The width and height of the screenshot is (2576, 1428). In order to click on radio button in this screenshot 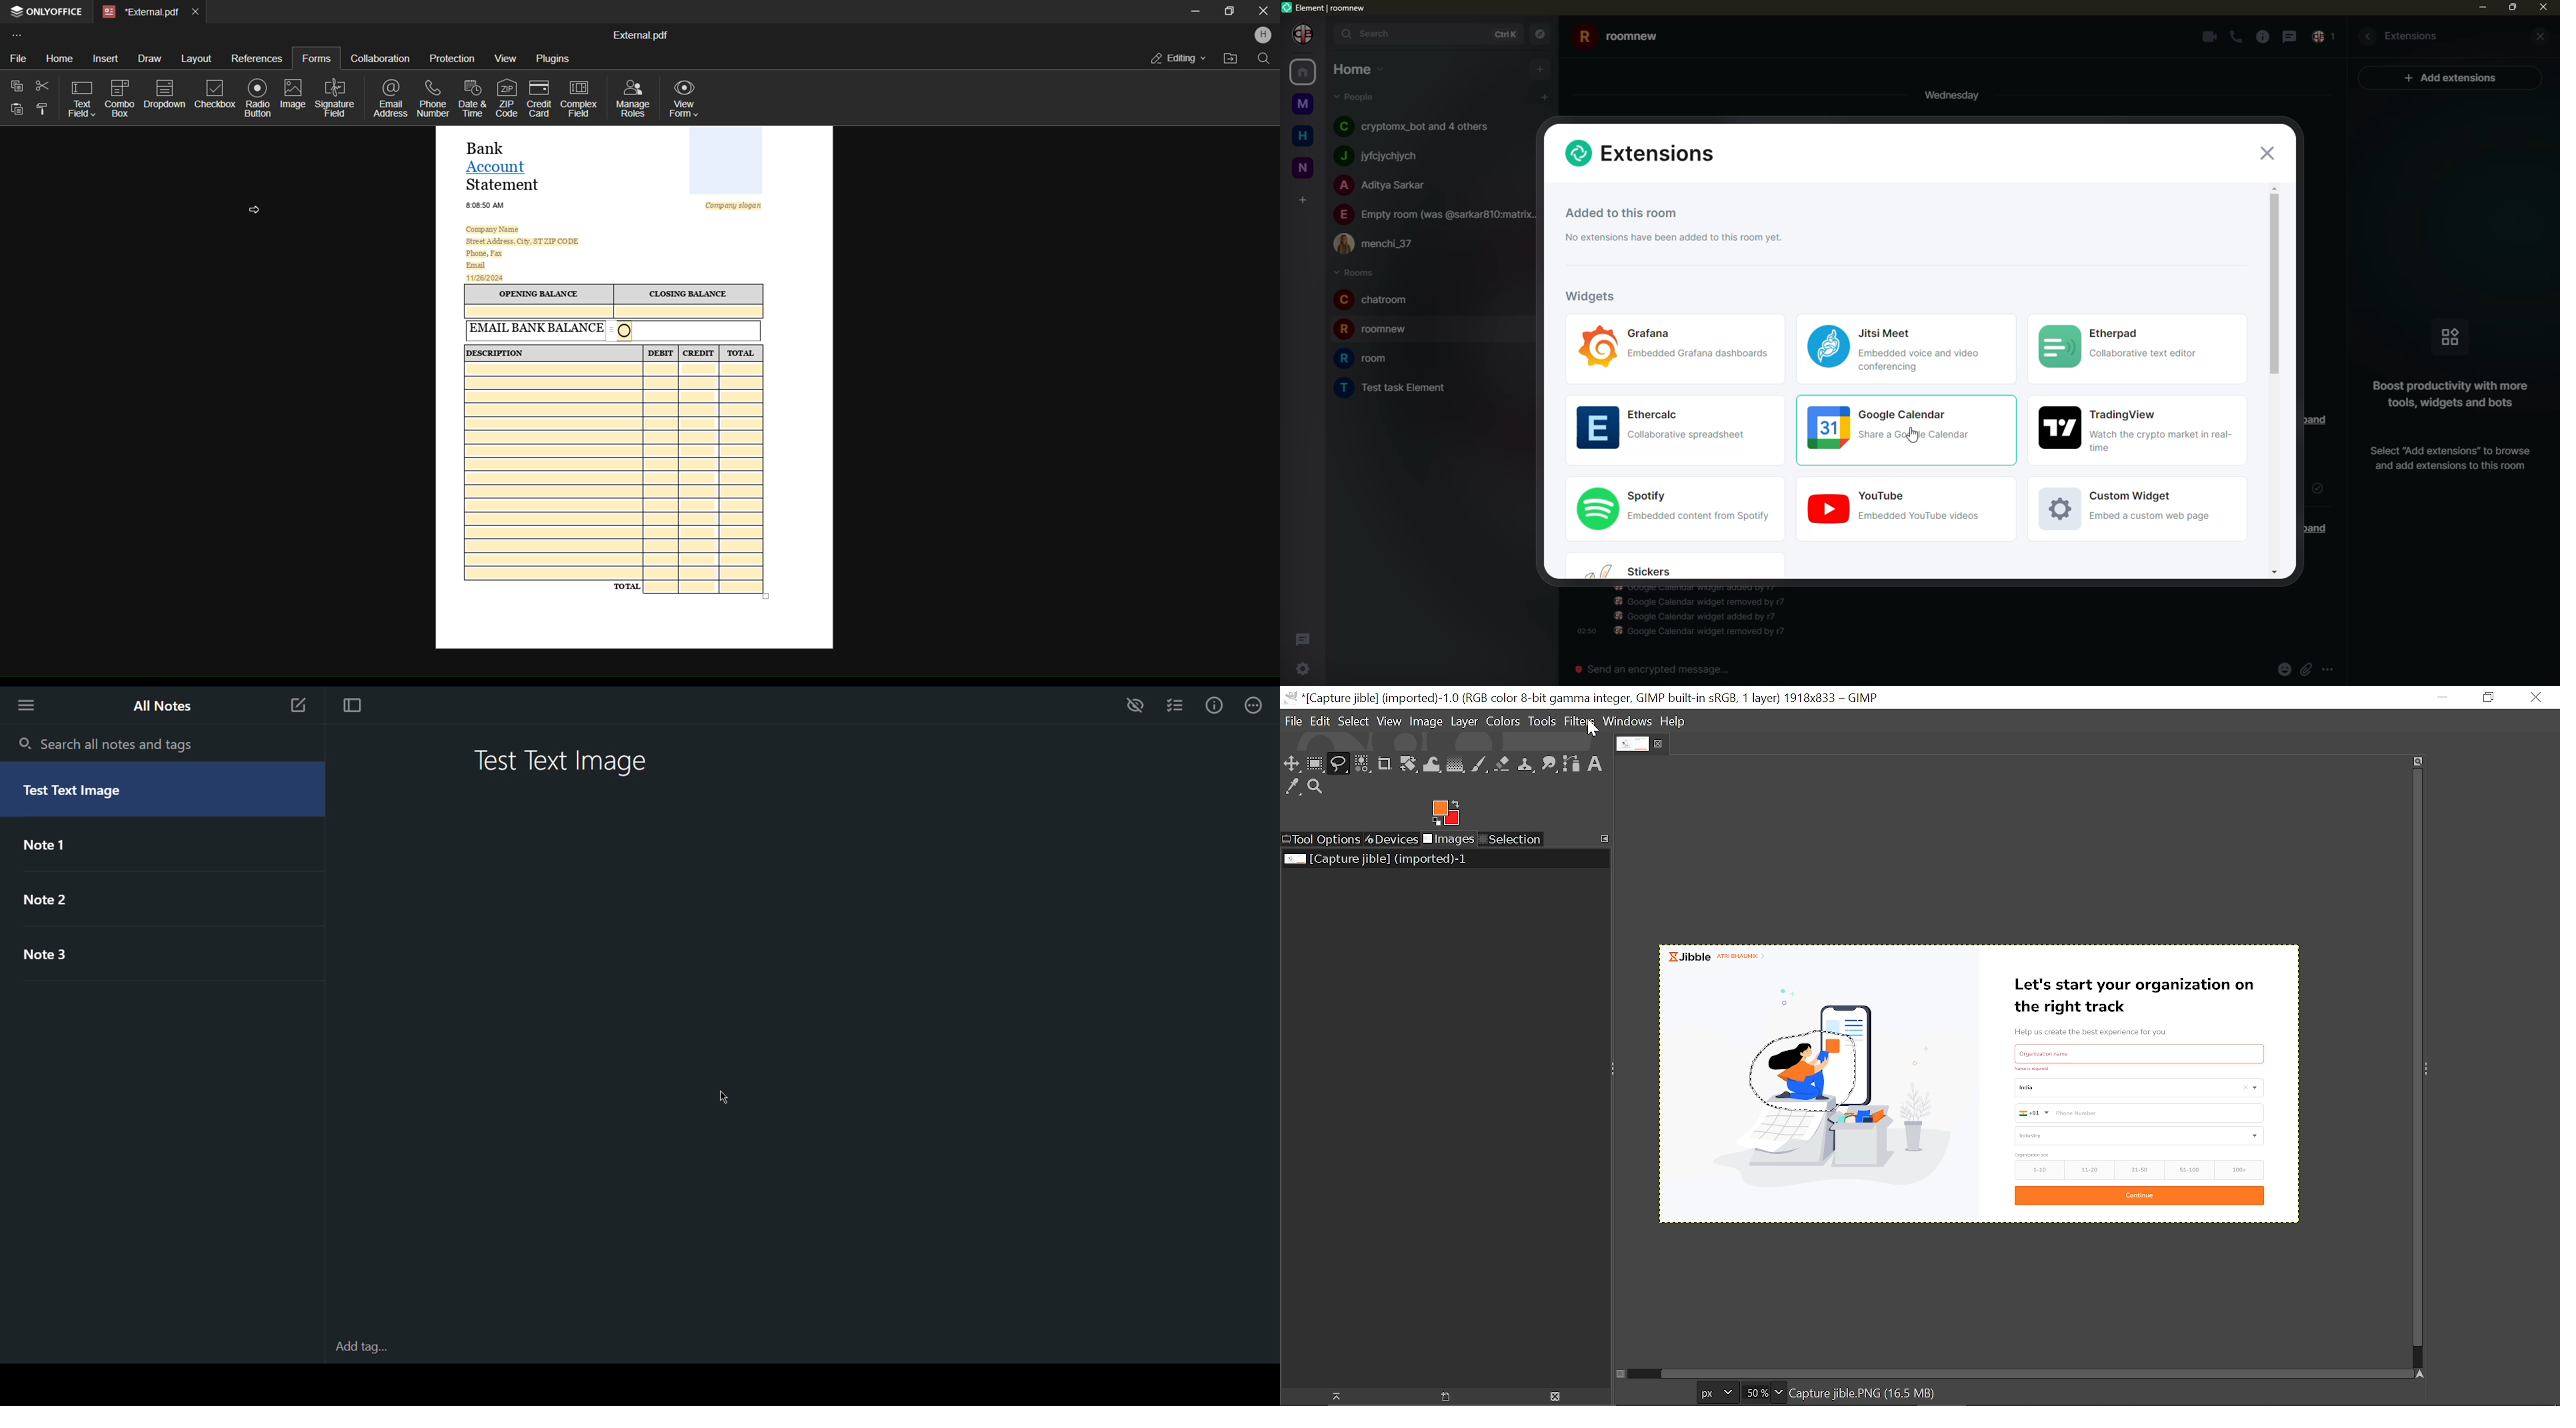, I will do `click(258, 100)`.